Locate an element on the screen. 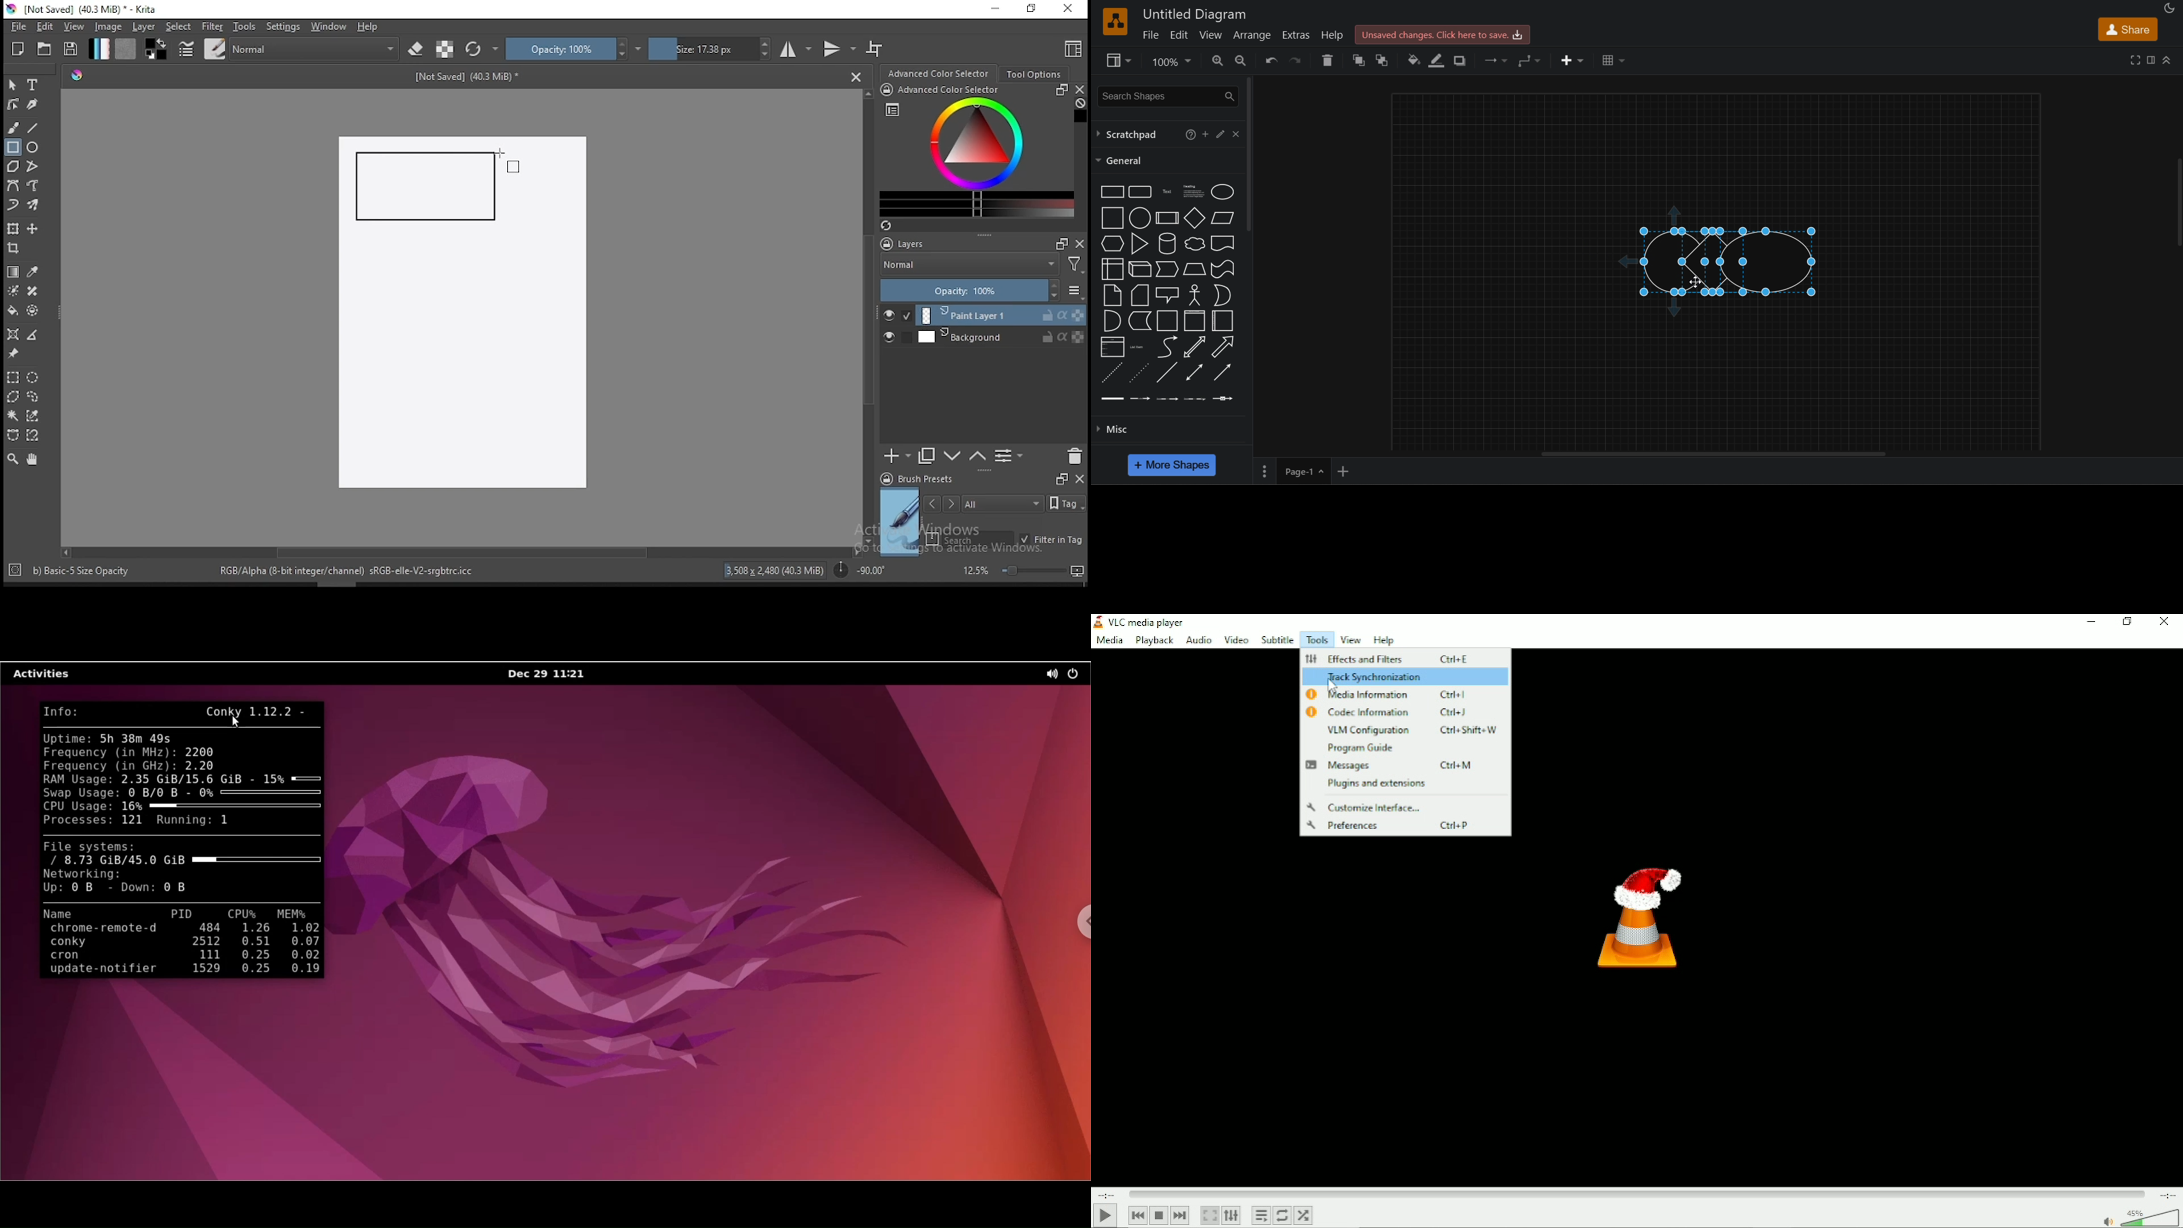  line color is located at coordinates (1437, 61).